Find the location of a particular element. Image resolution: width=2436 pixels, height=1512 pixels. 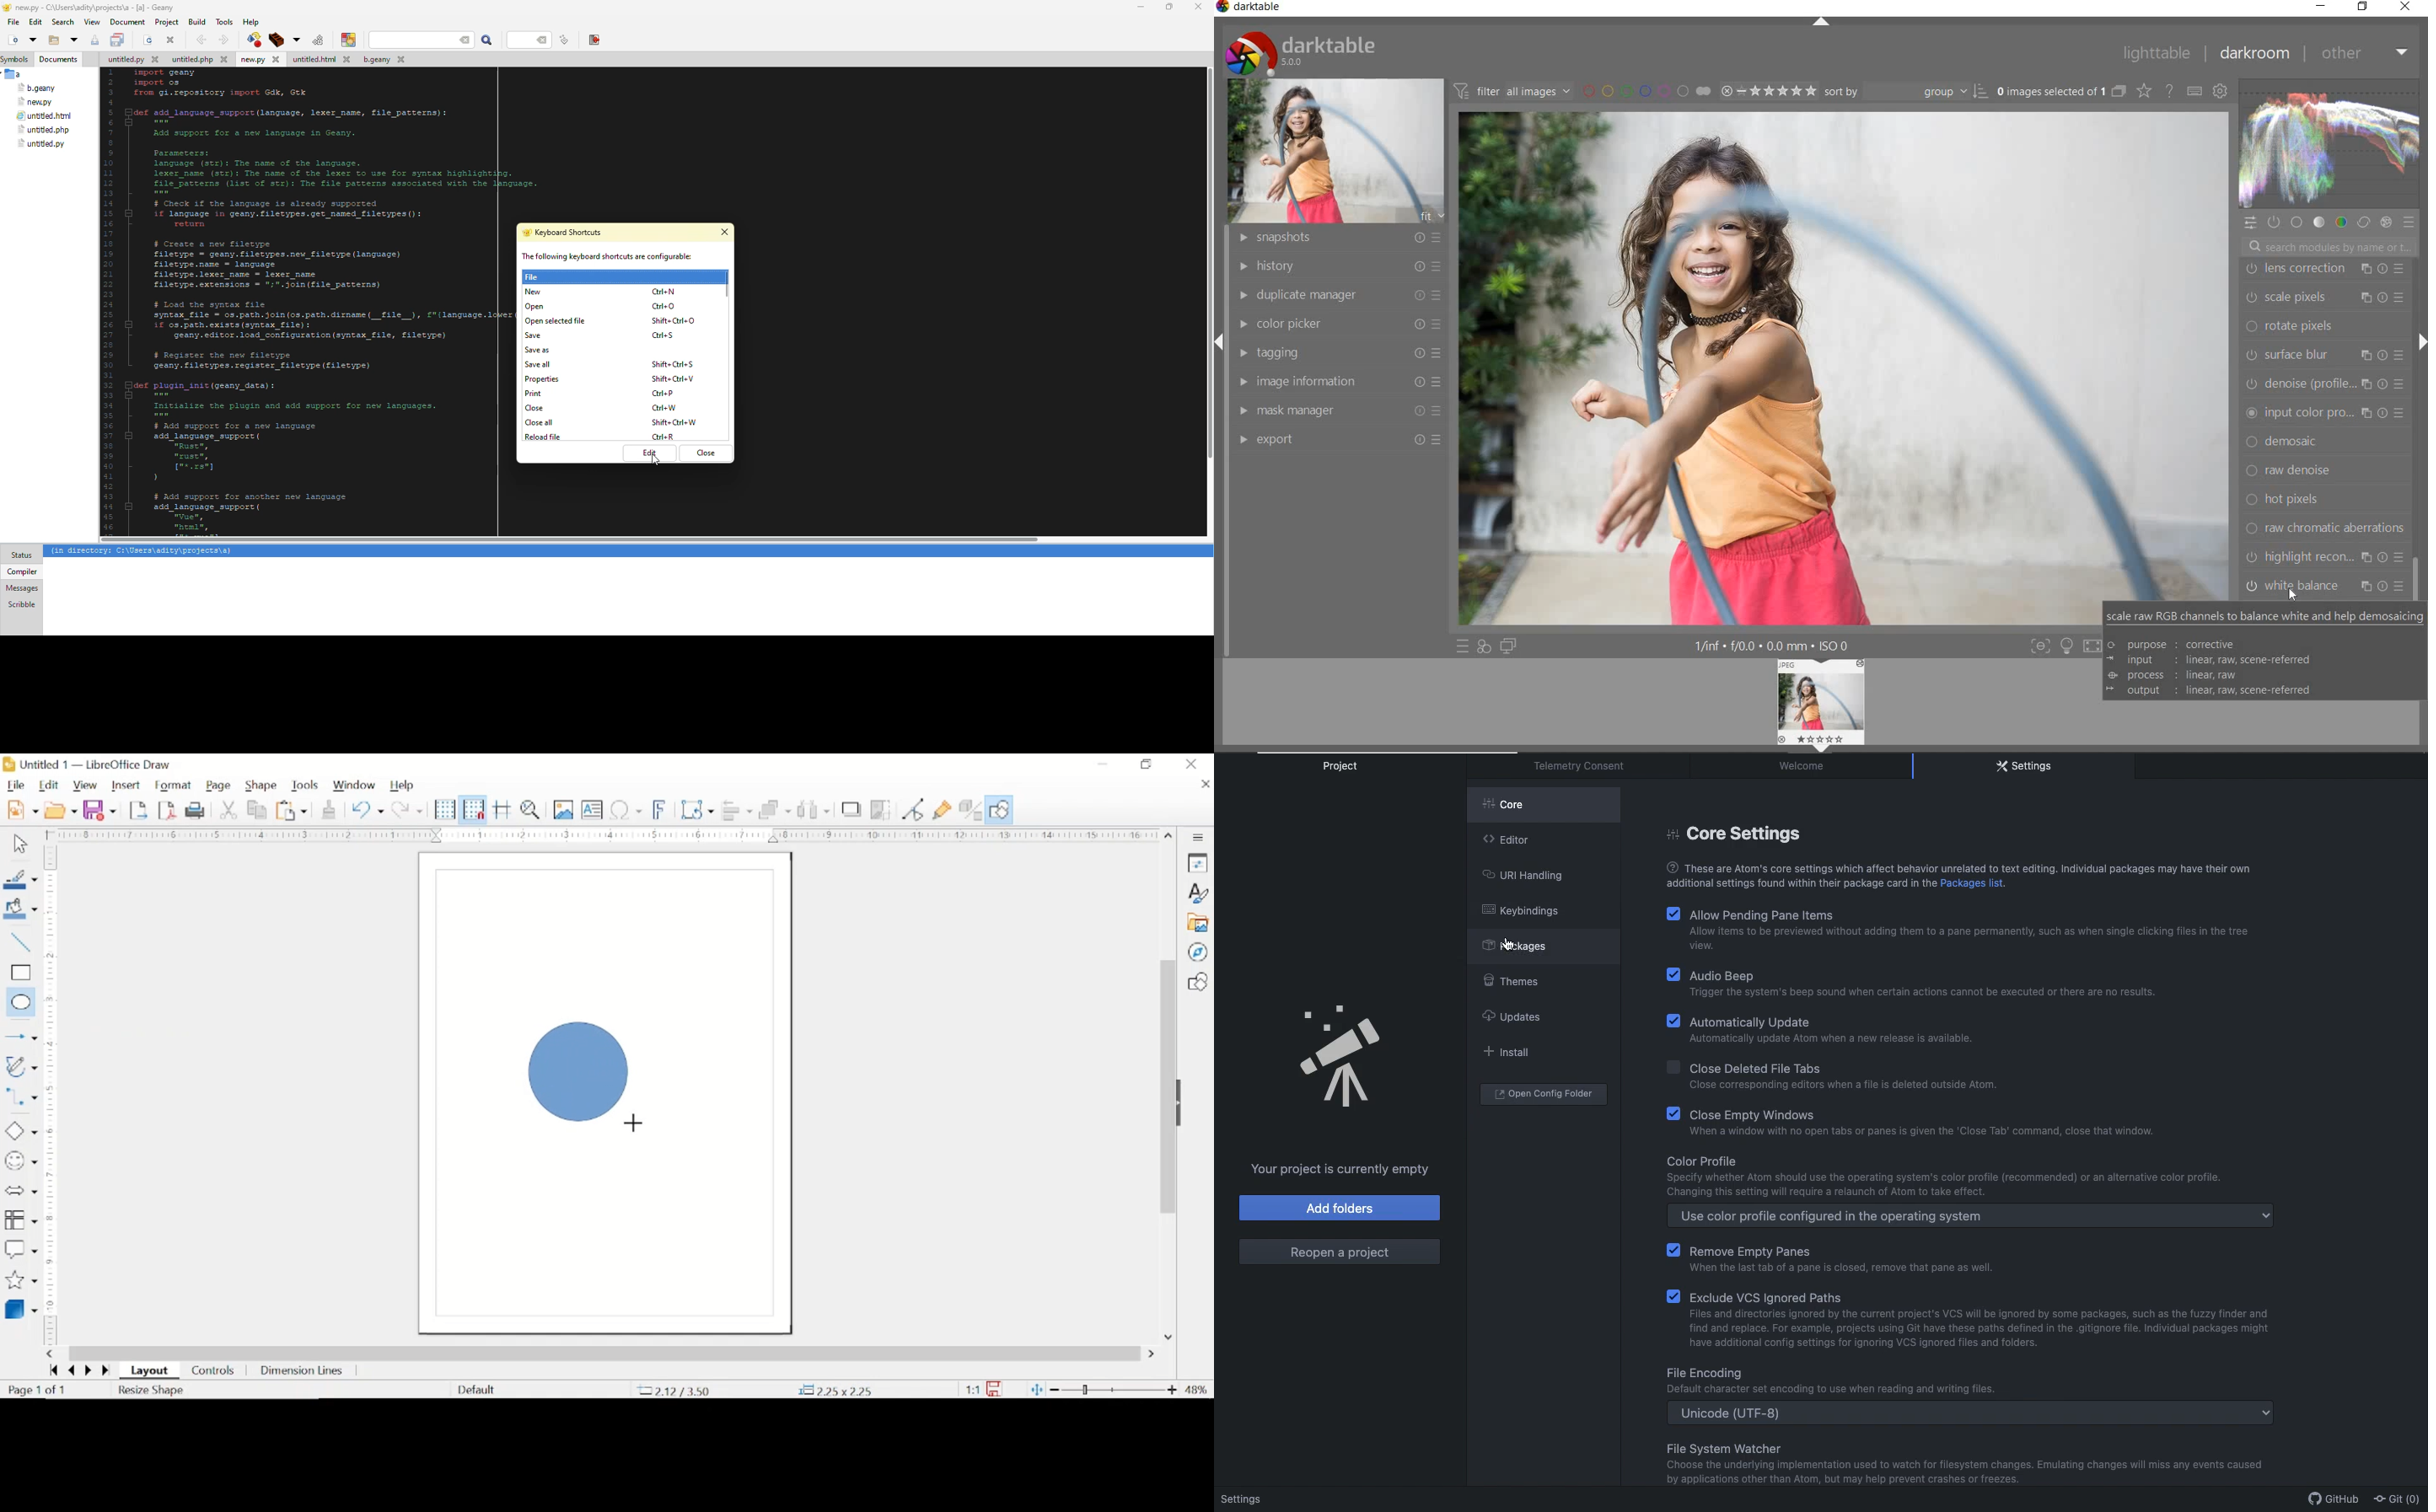

copy is located at coordinates (258, 810).